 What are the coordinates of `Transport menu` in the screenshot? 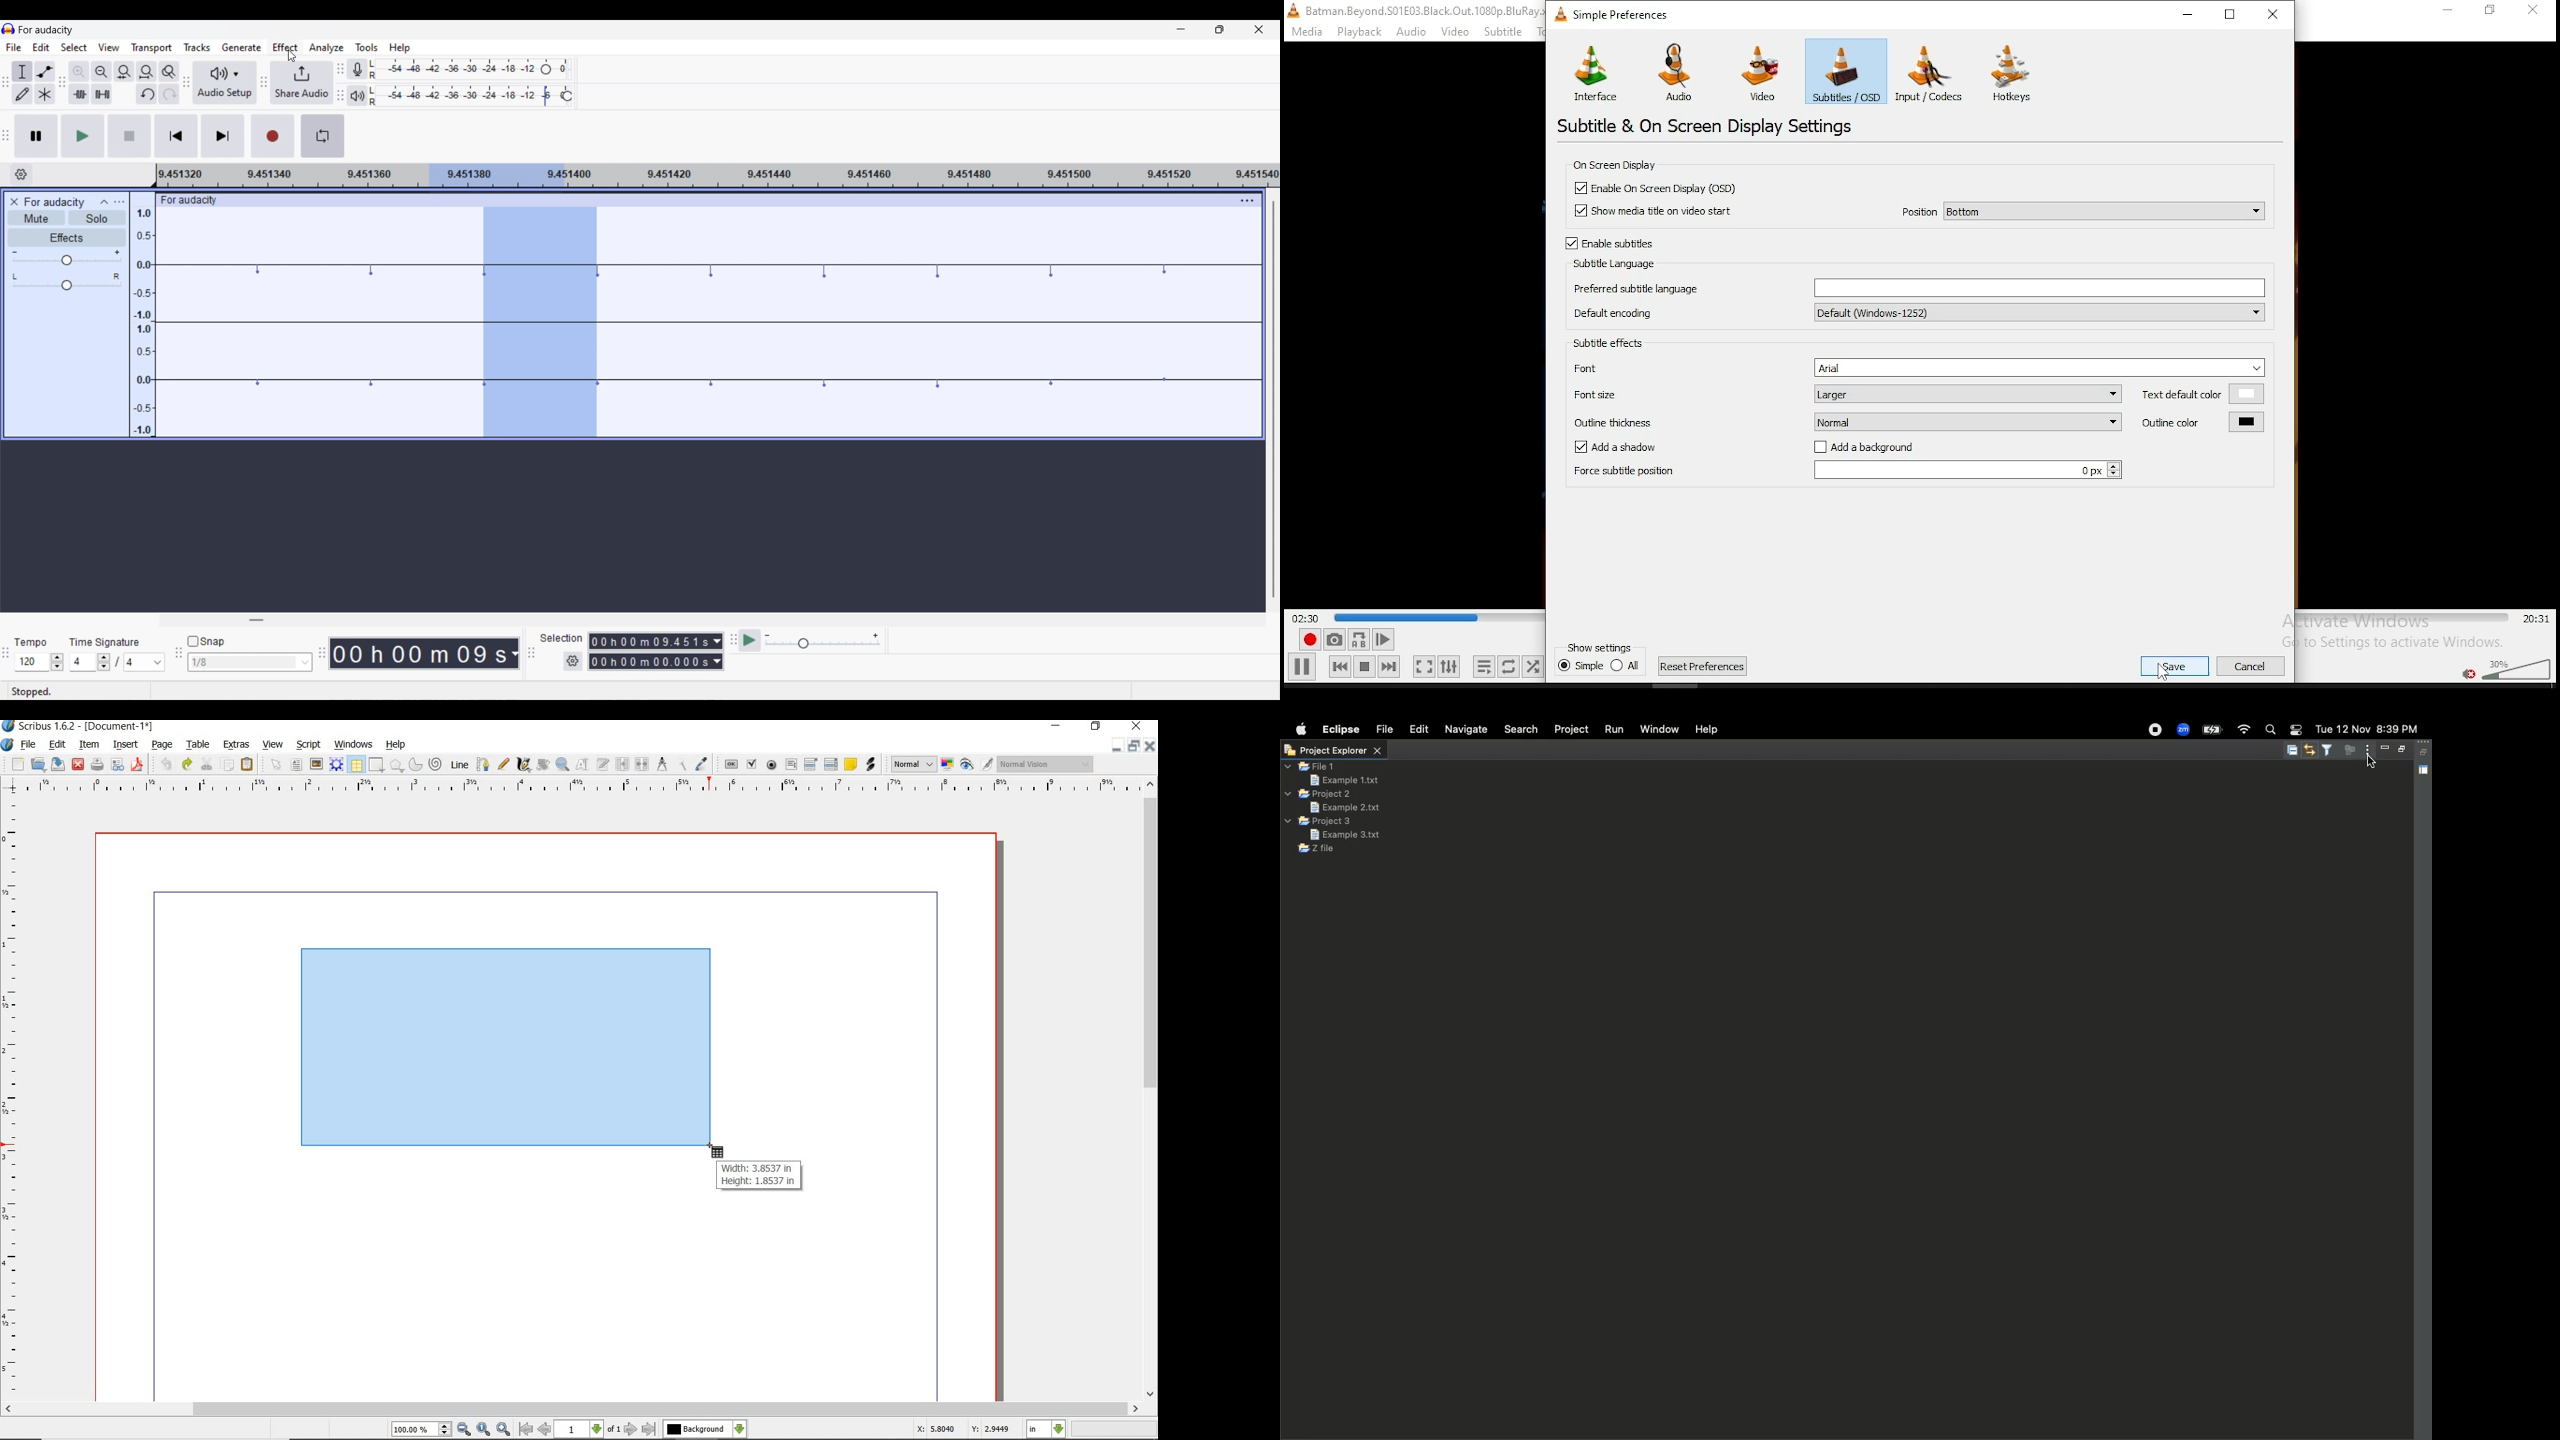 It's located at (151, 48).